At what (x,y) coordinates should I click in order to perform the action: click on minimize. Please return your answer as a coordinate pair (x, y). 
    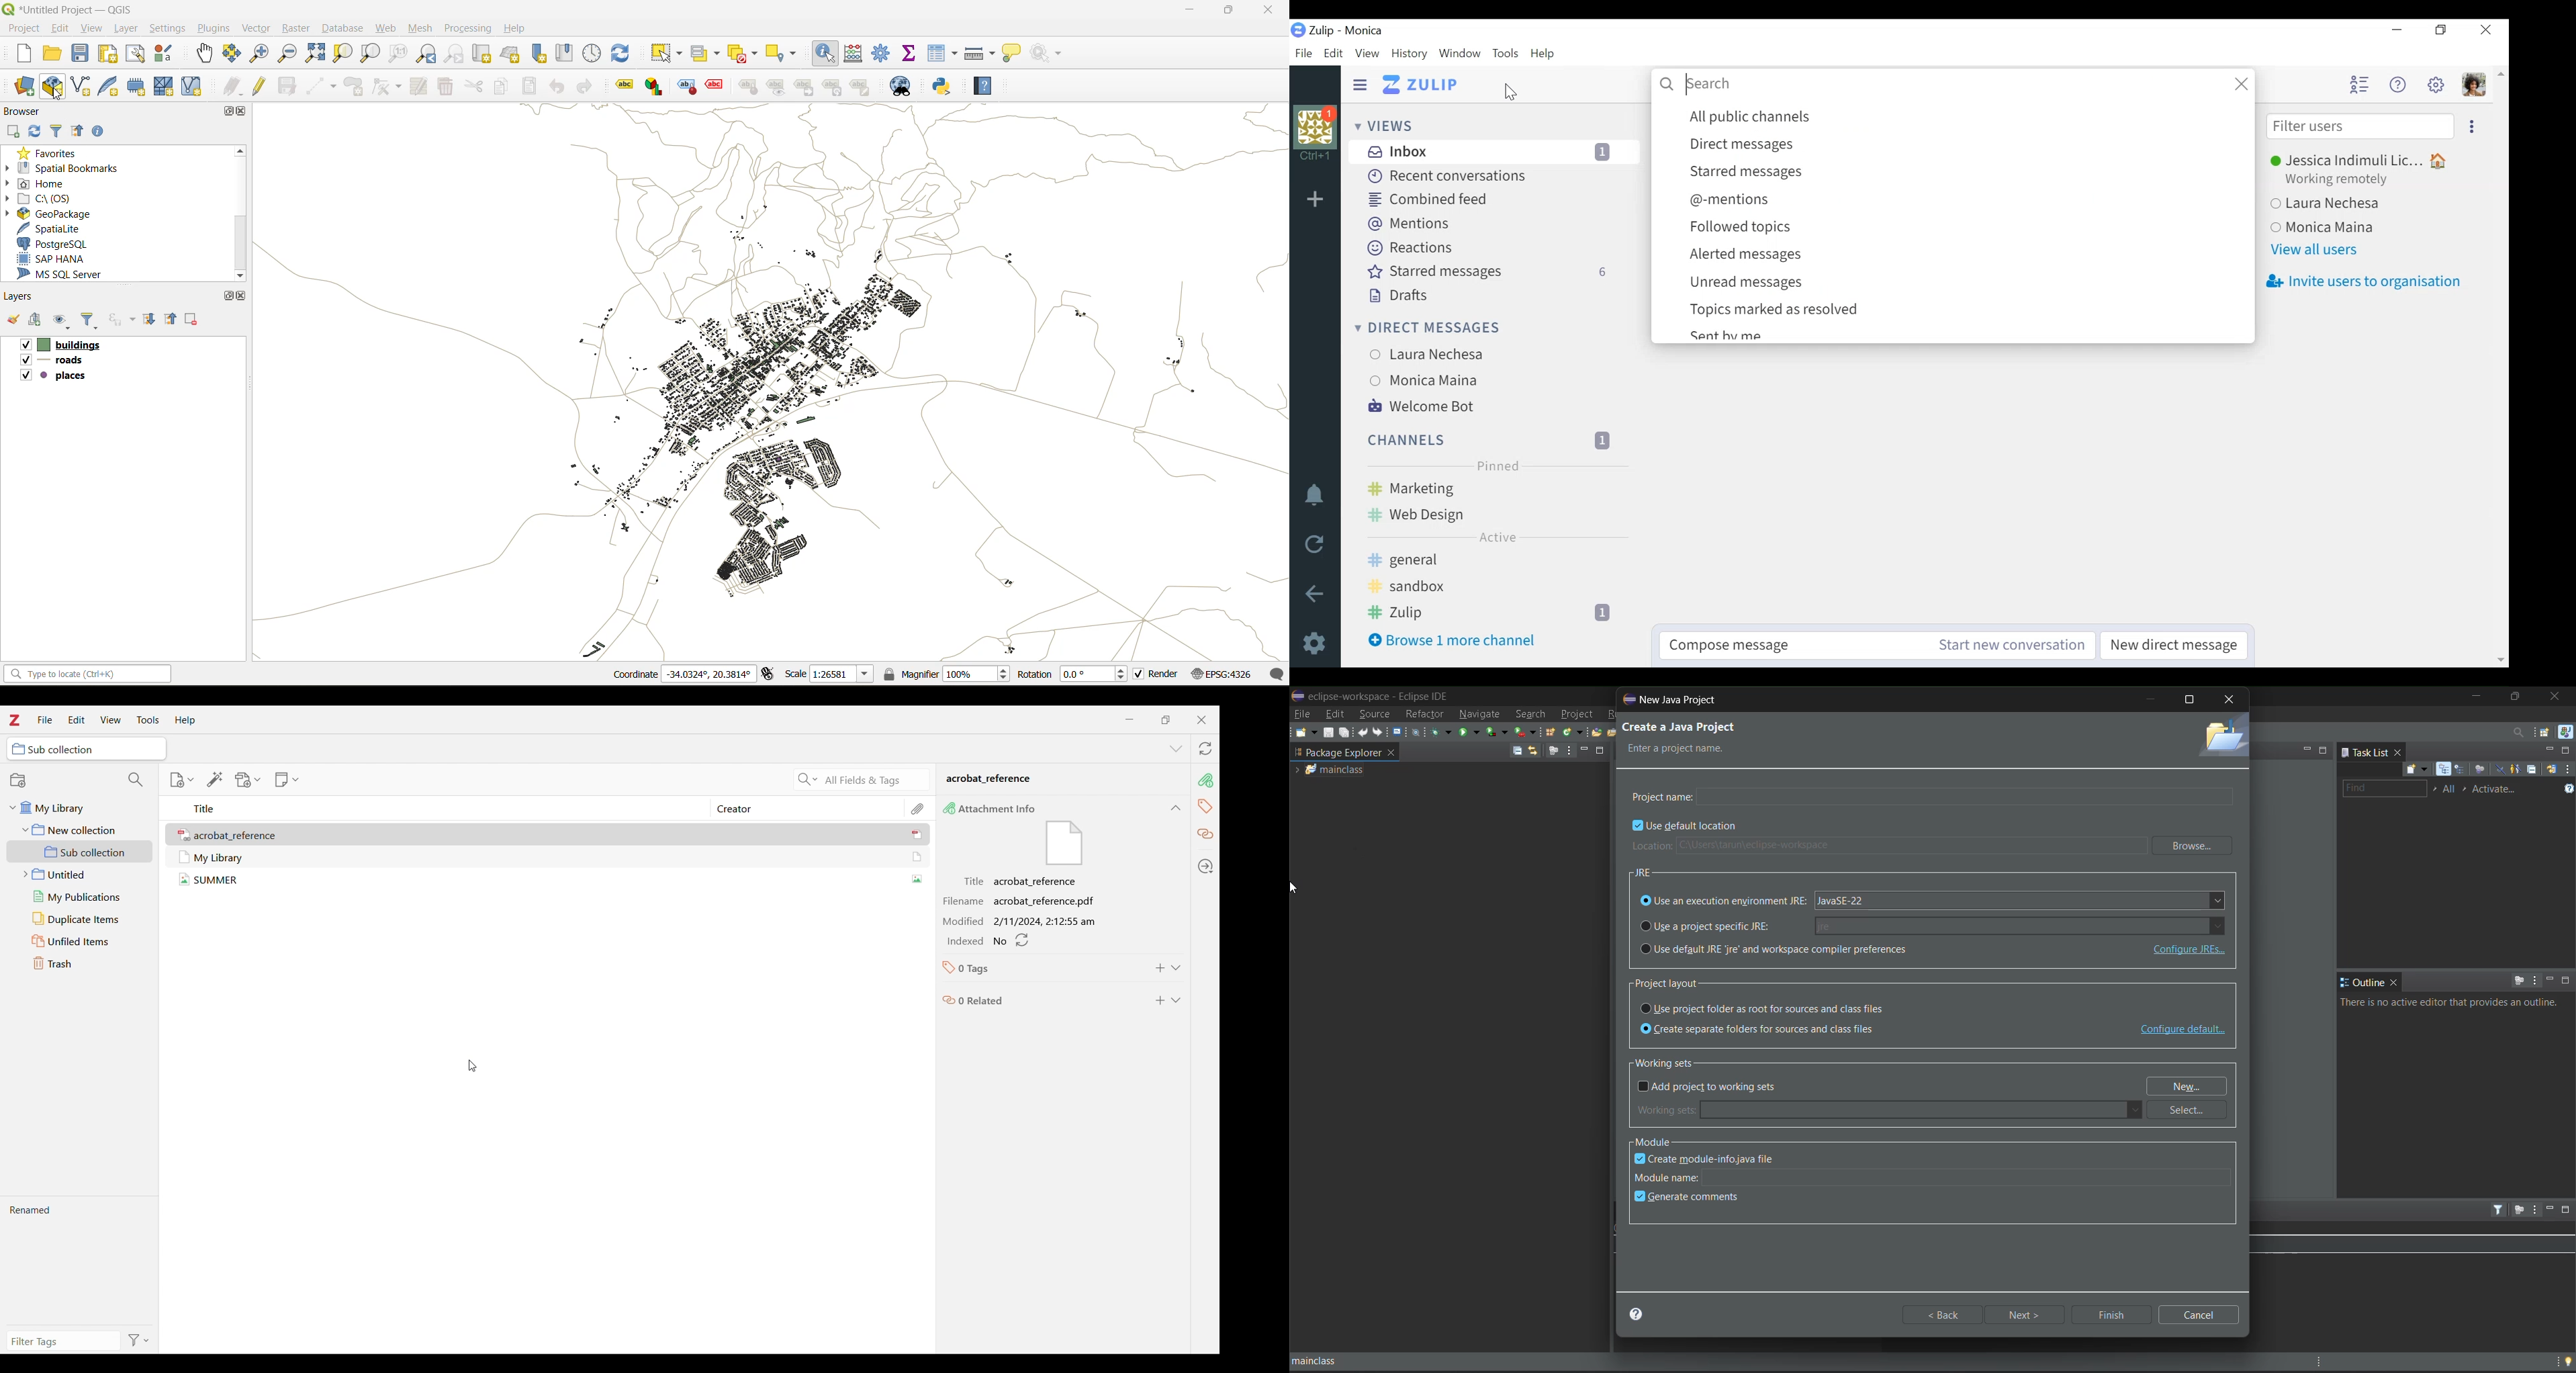
    Looking at the image, I should click on (1586, 748).